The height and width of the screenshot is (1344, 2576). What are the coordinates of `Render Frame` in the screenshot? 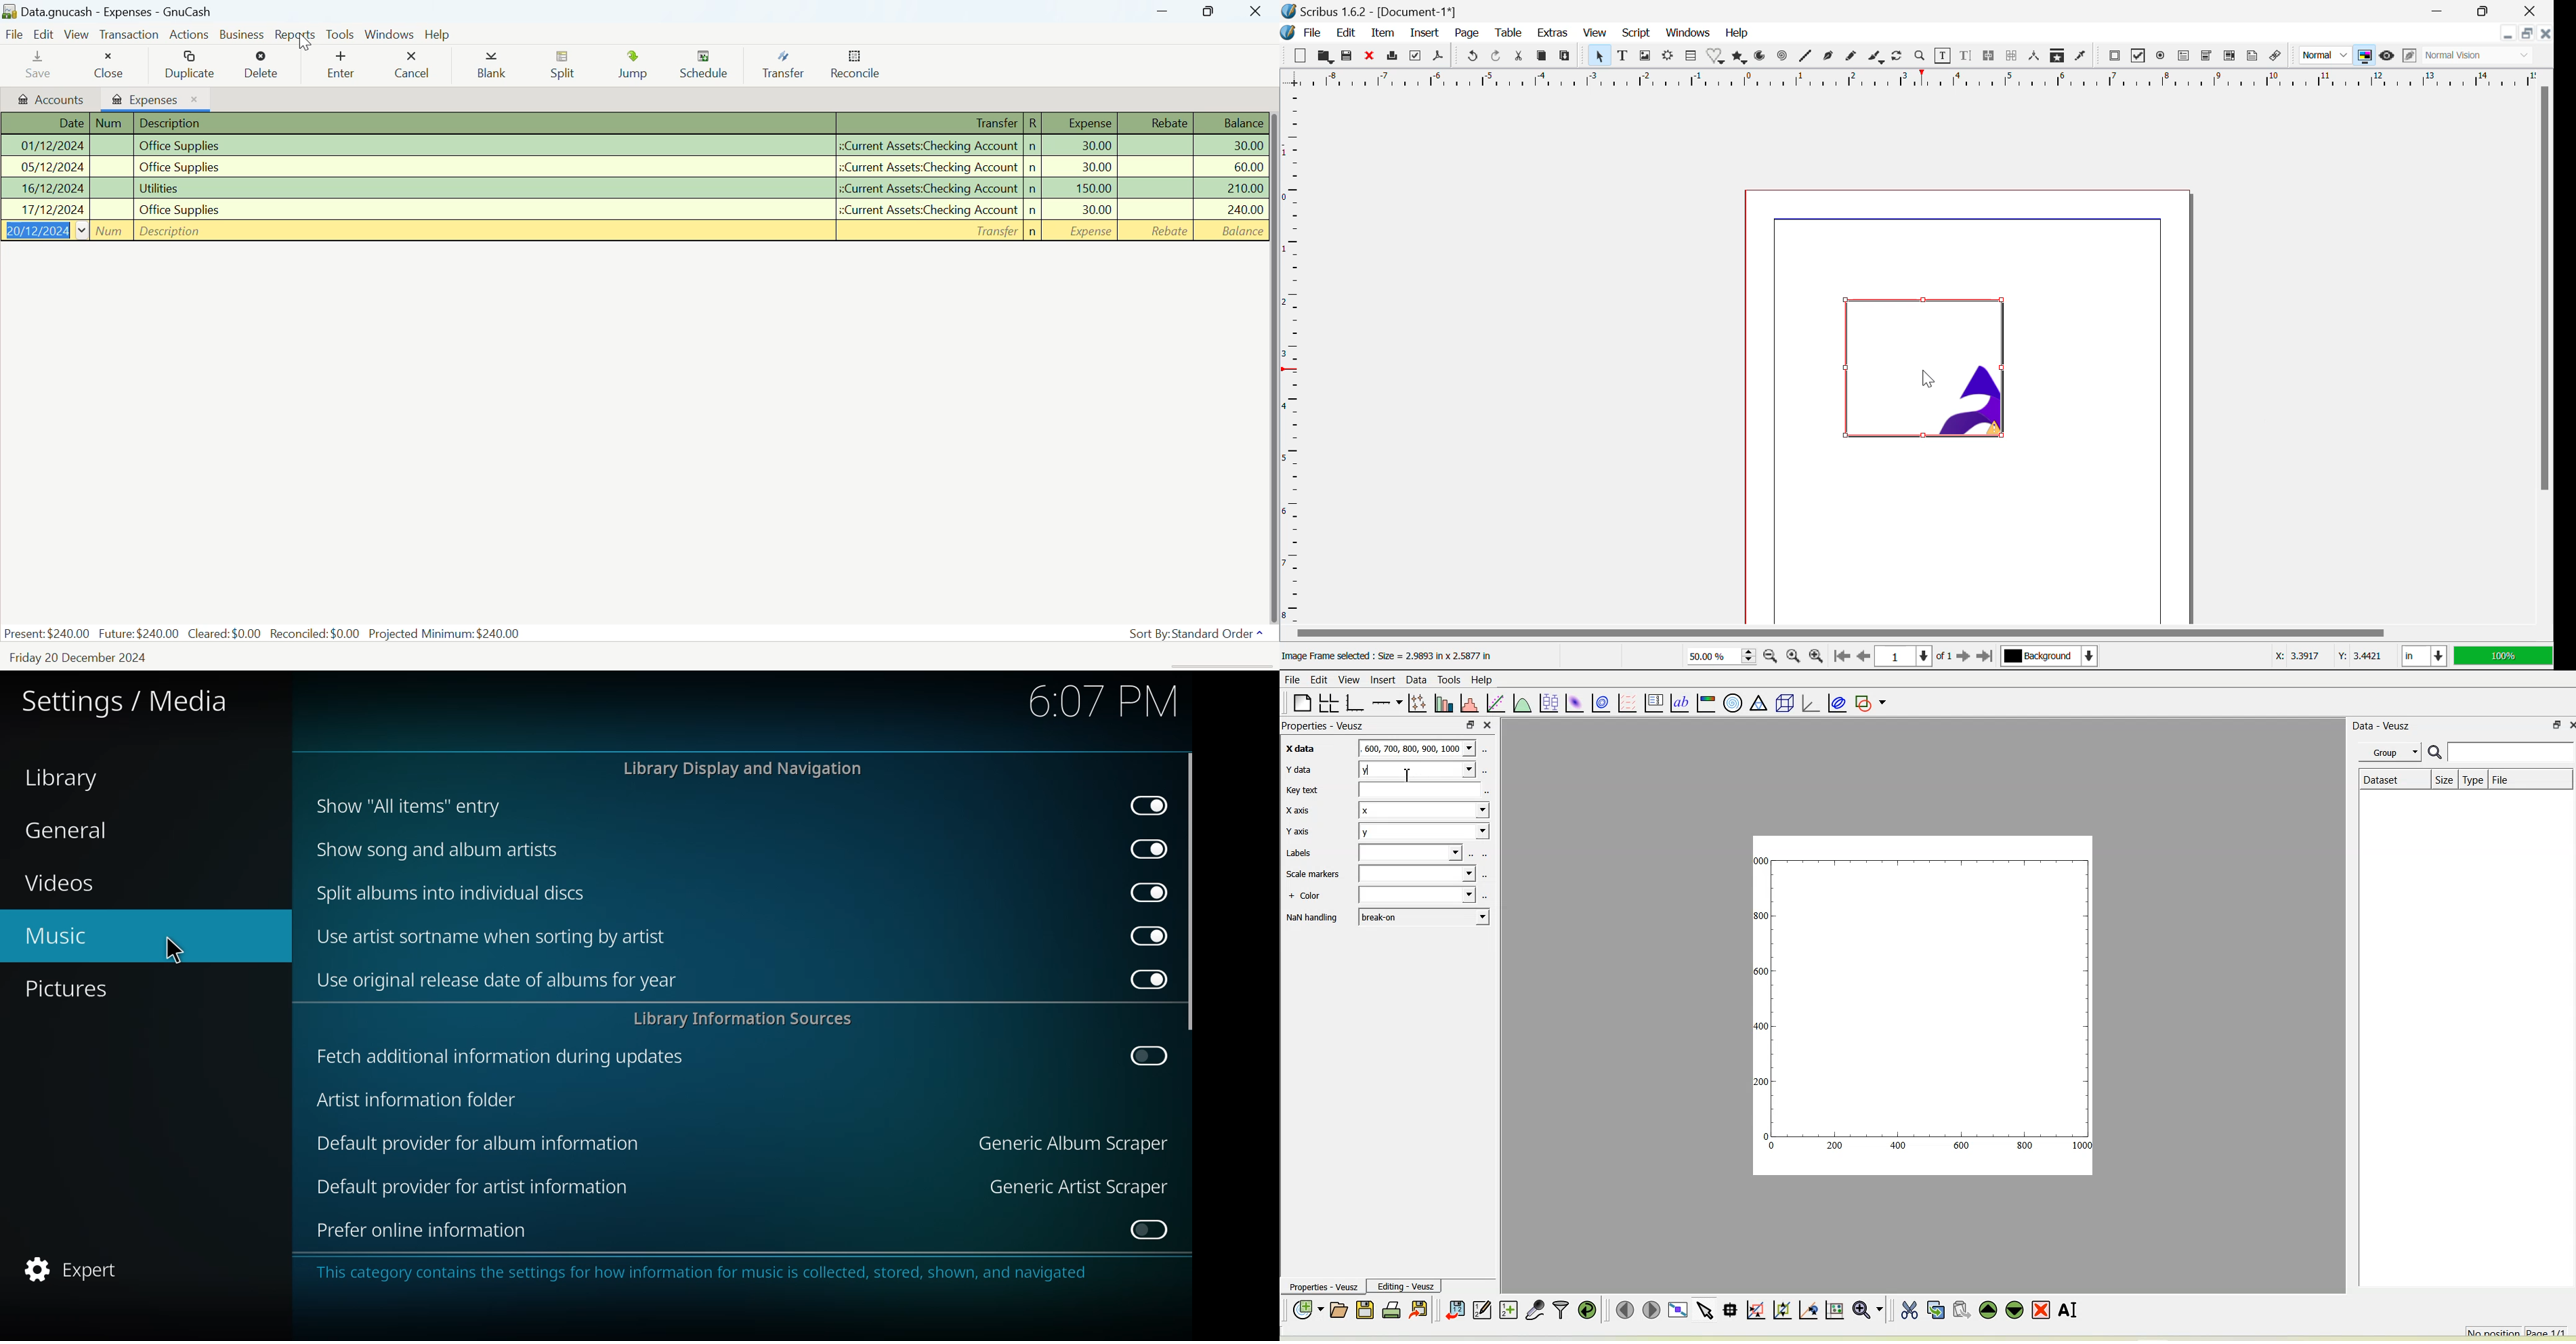 It's located at (1670, 58).